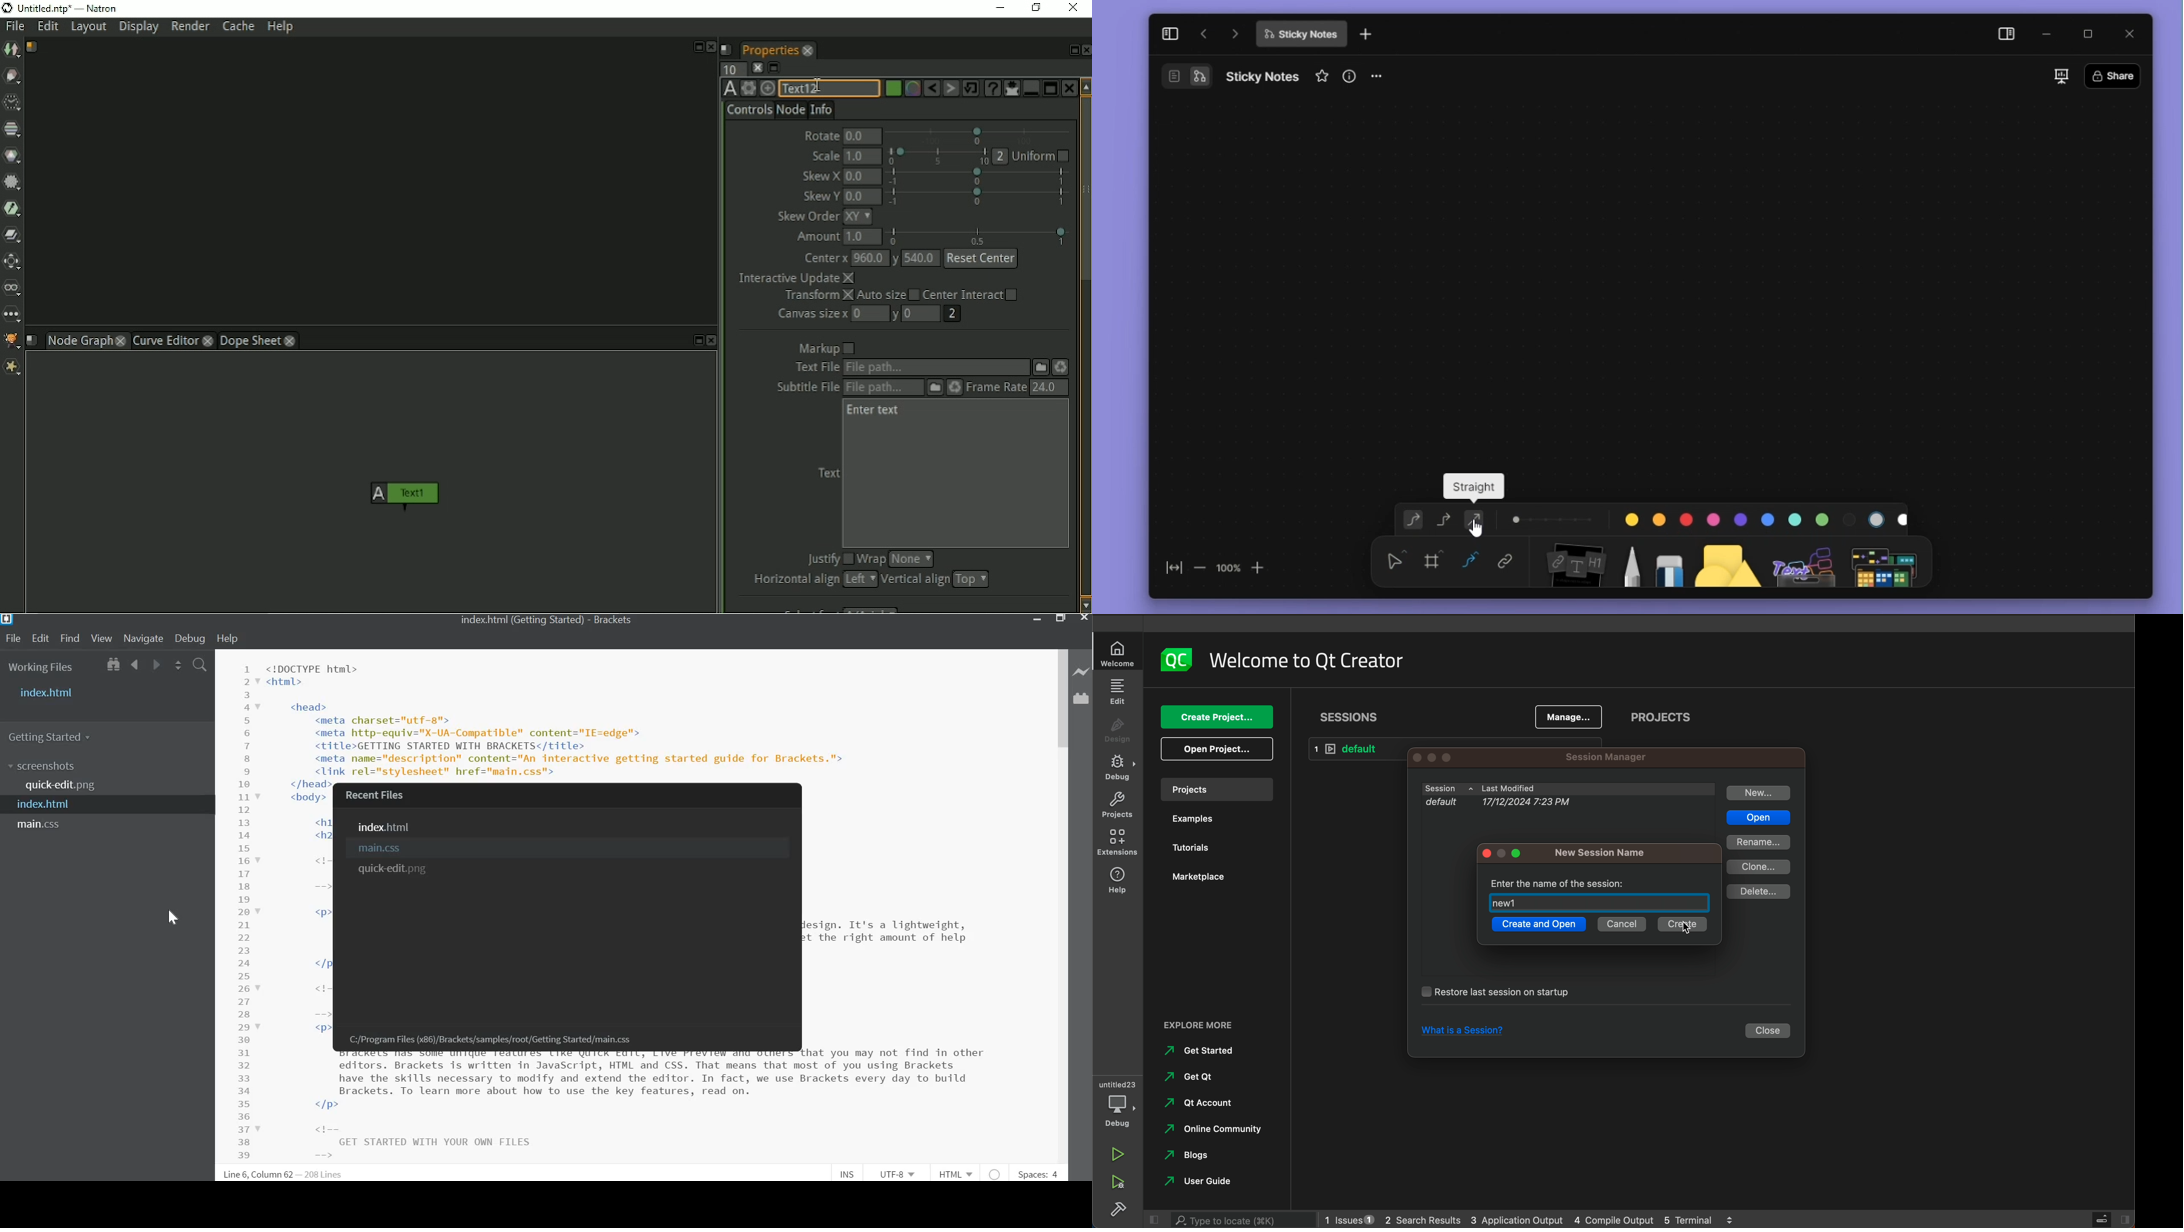 The width and height of the screenshot is (2184, 1232). I want to click on Screenshots, so click(44, 766).